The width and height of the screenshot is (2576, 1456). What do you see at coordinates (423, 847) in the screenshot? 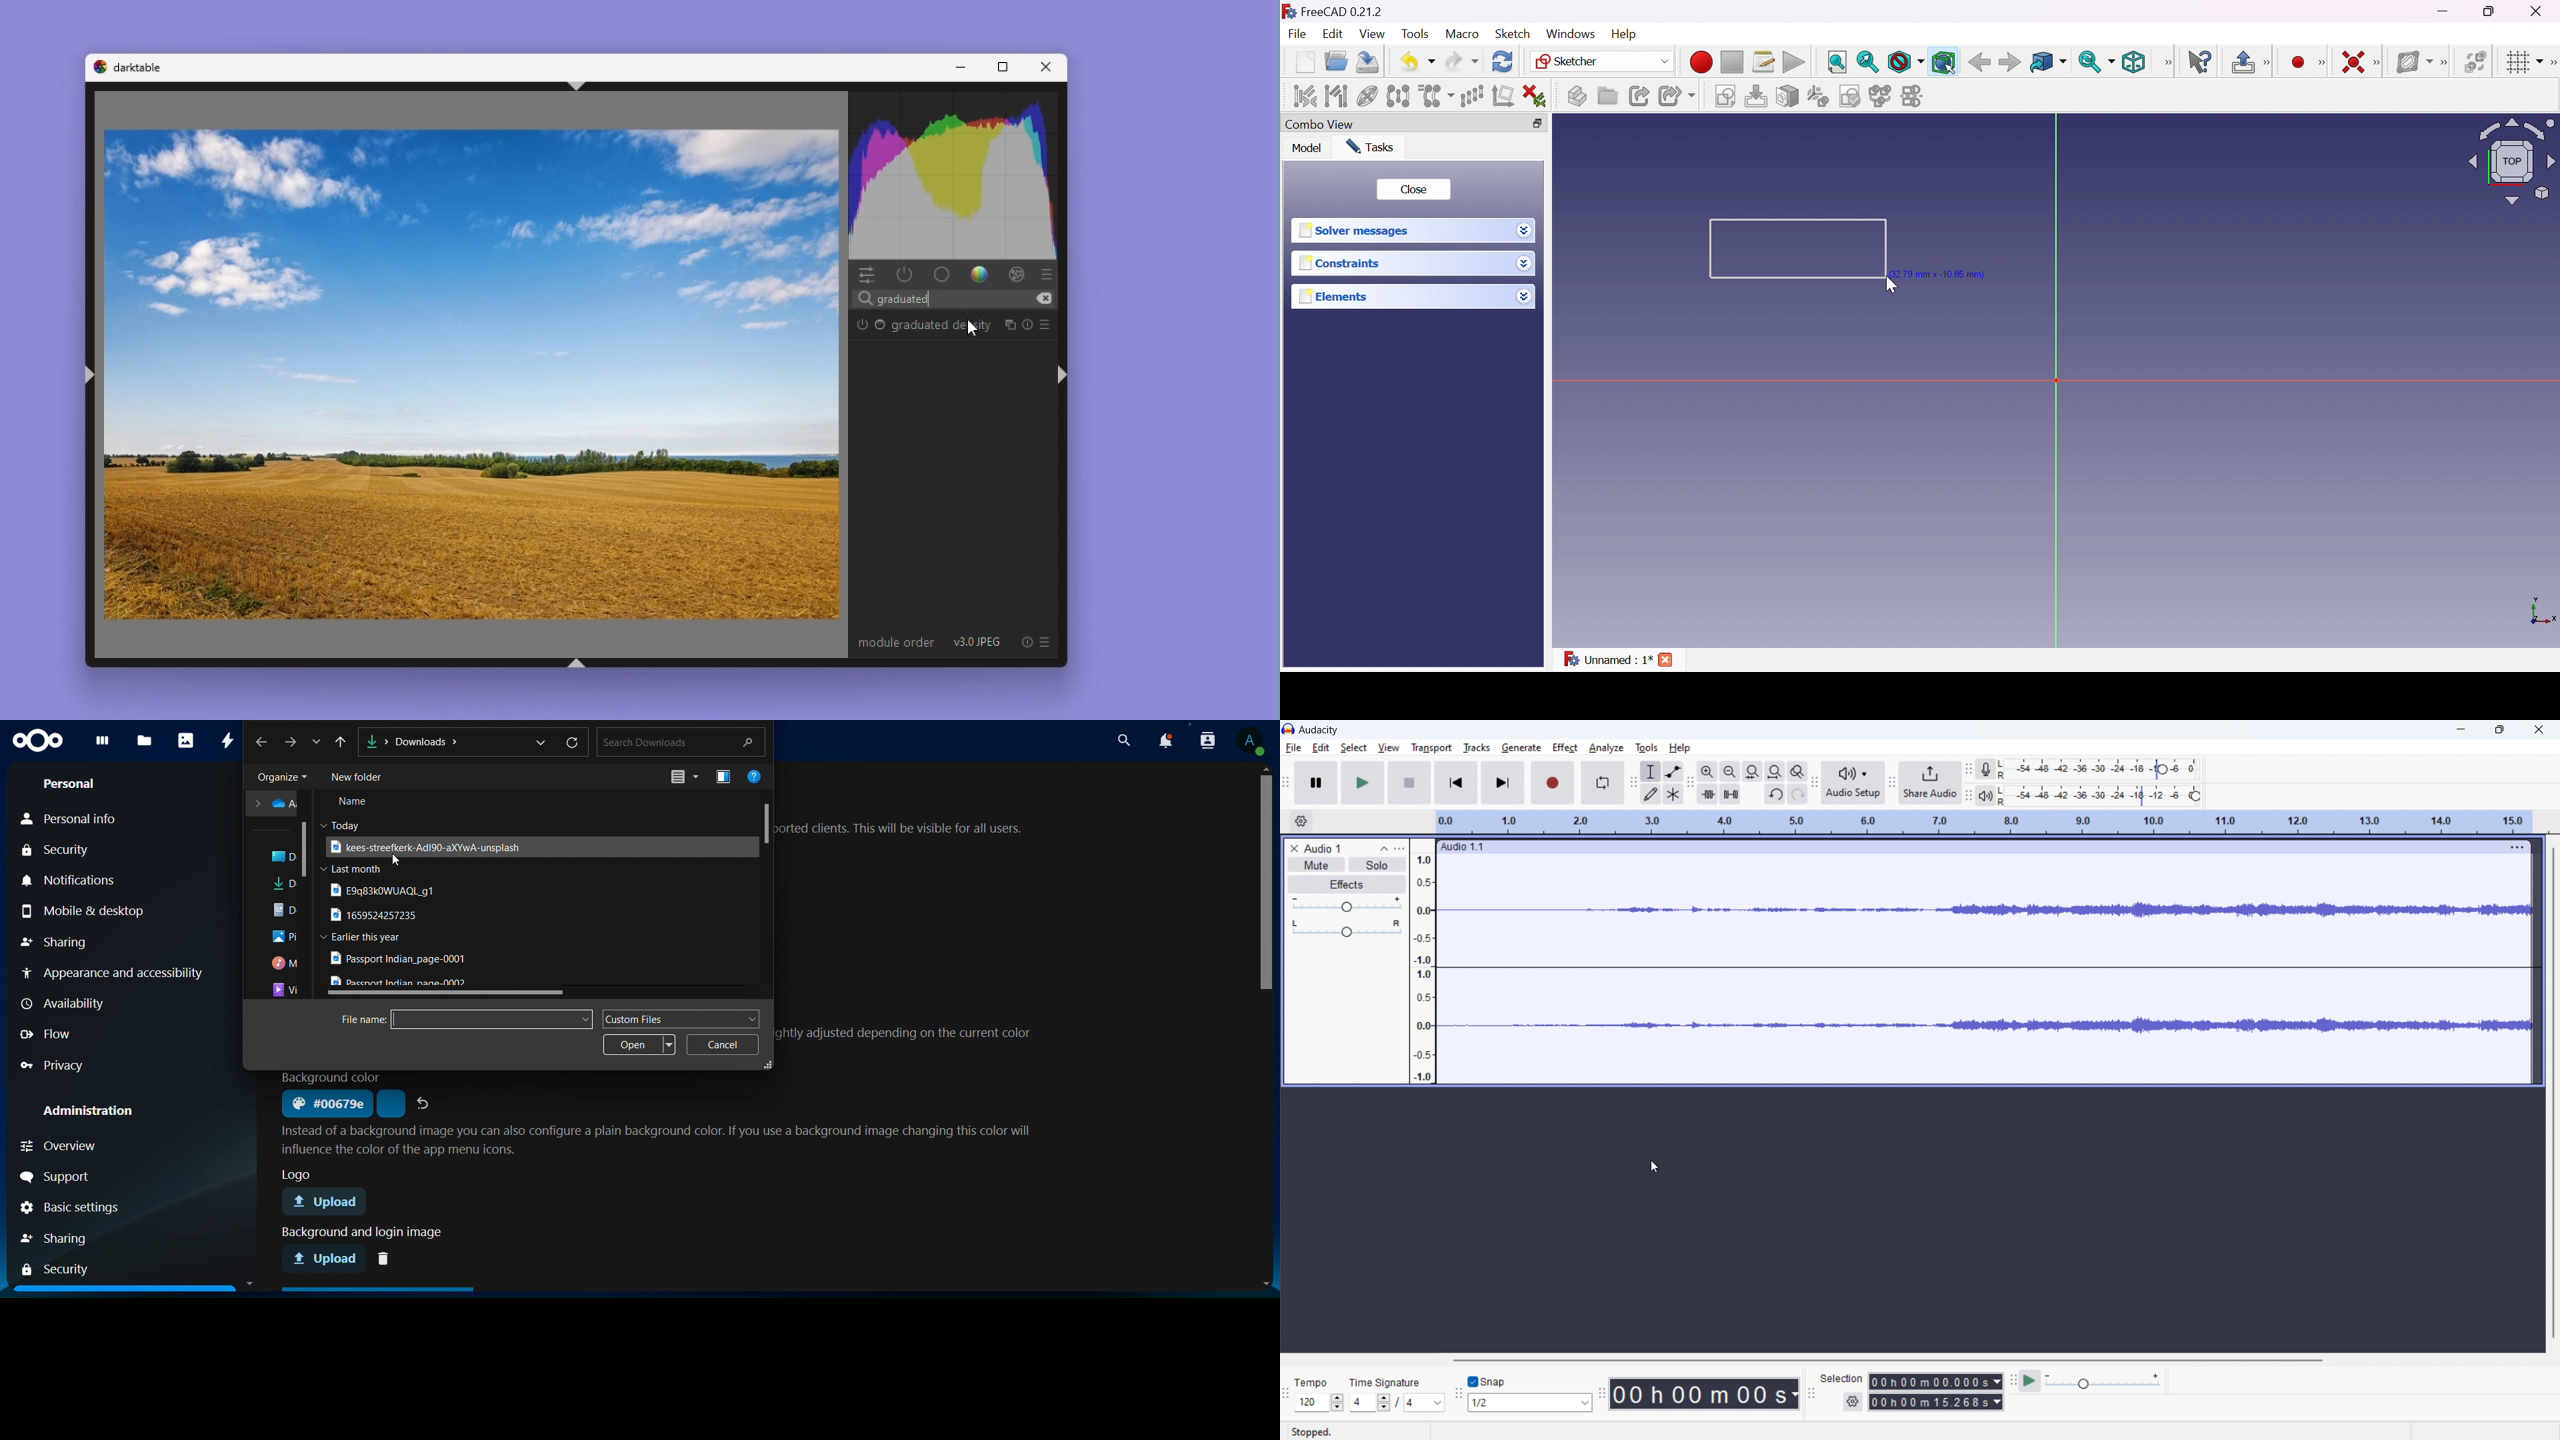
I see `file` at bounding box center [423, 847].